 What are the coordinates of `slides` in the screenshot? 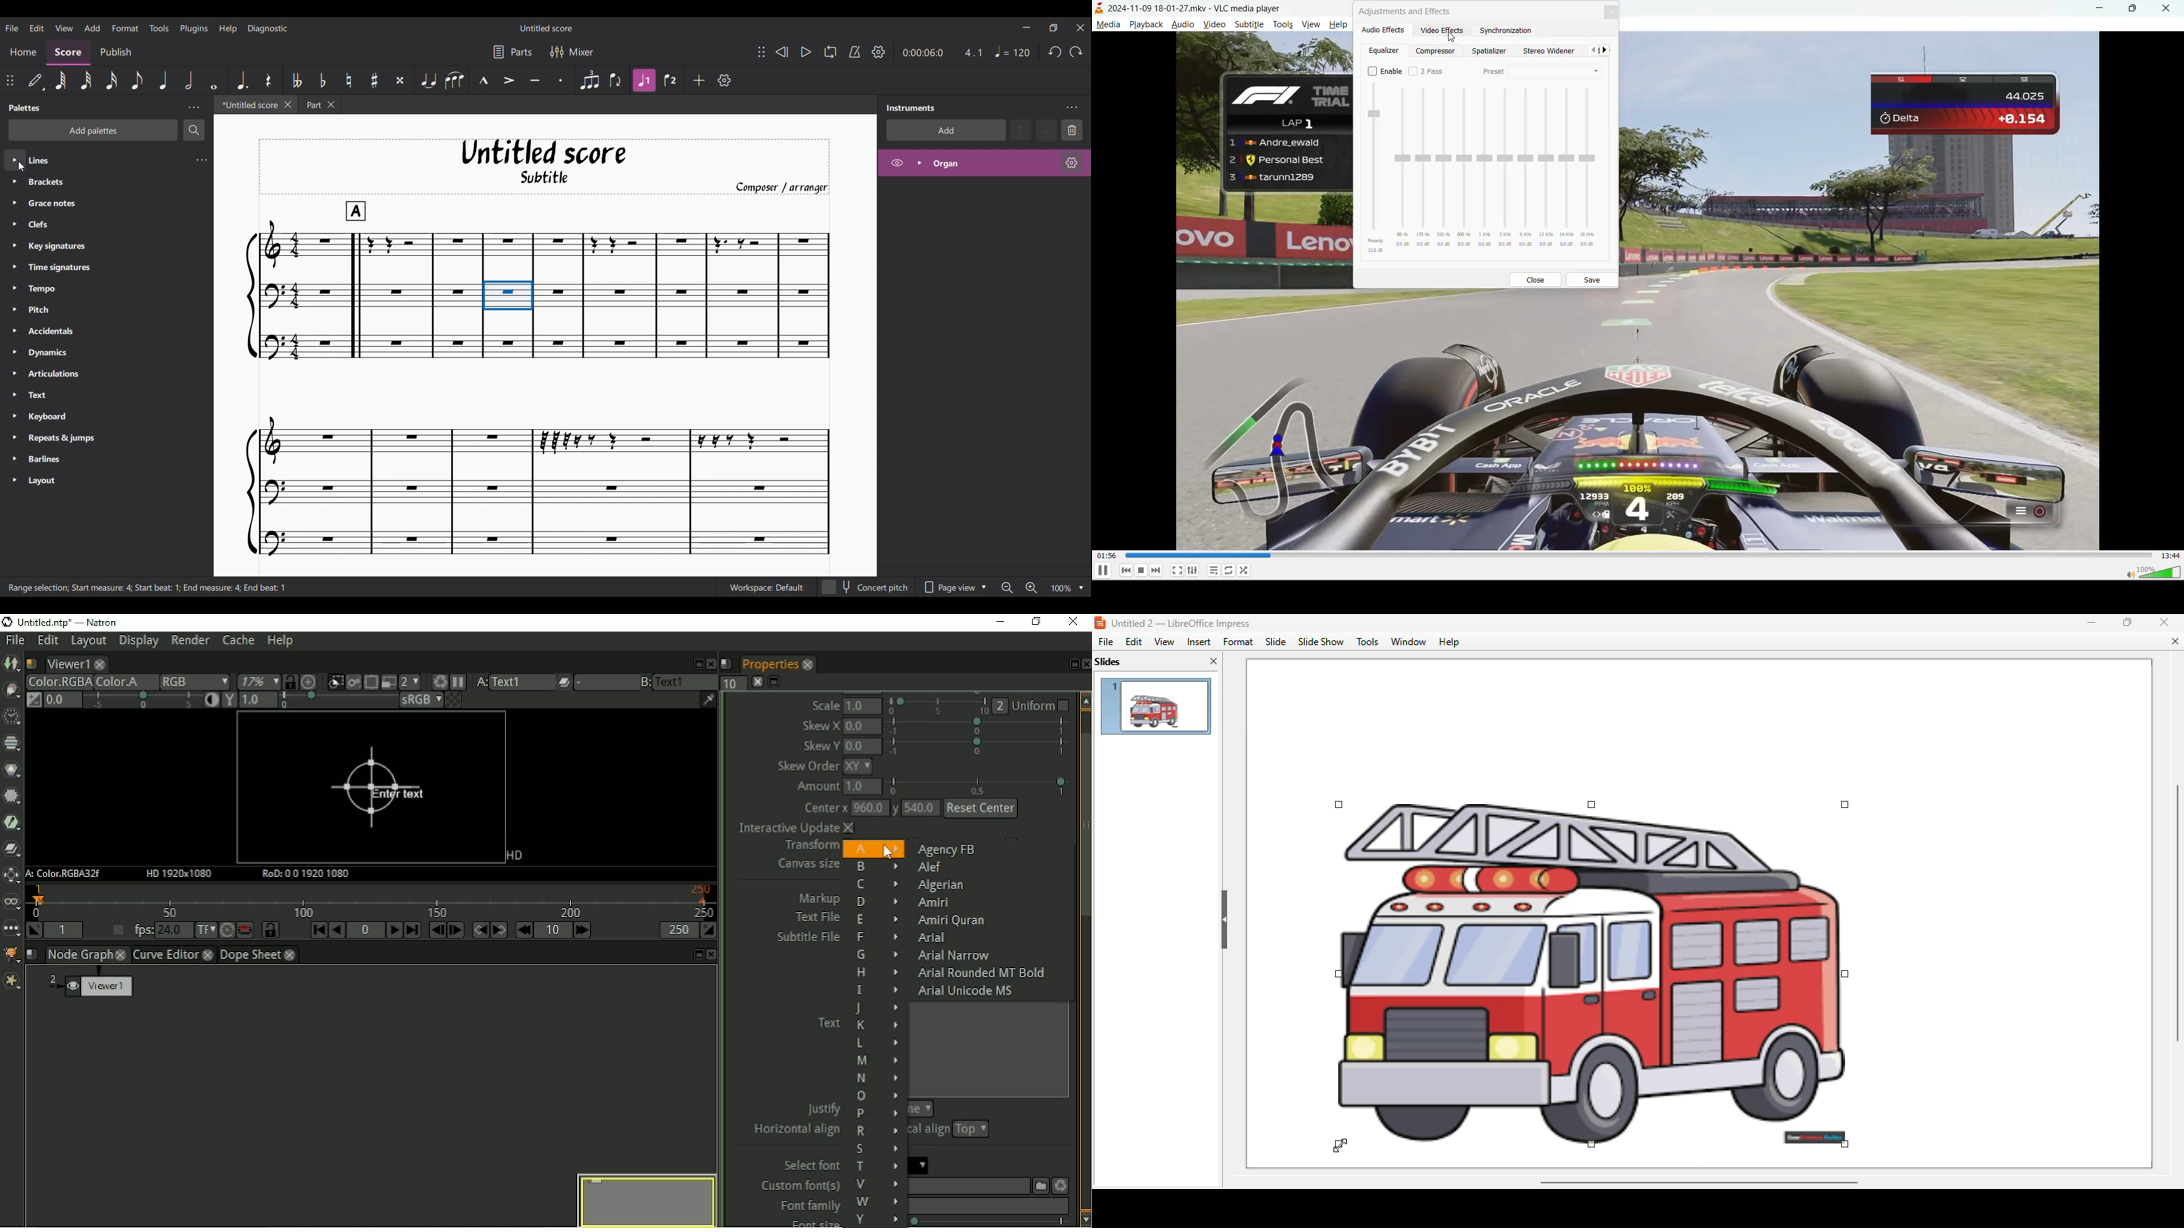 It's located at (1108, 662).